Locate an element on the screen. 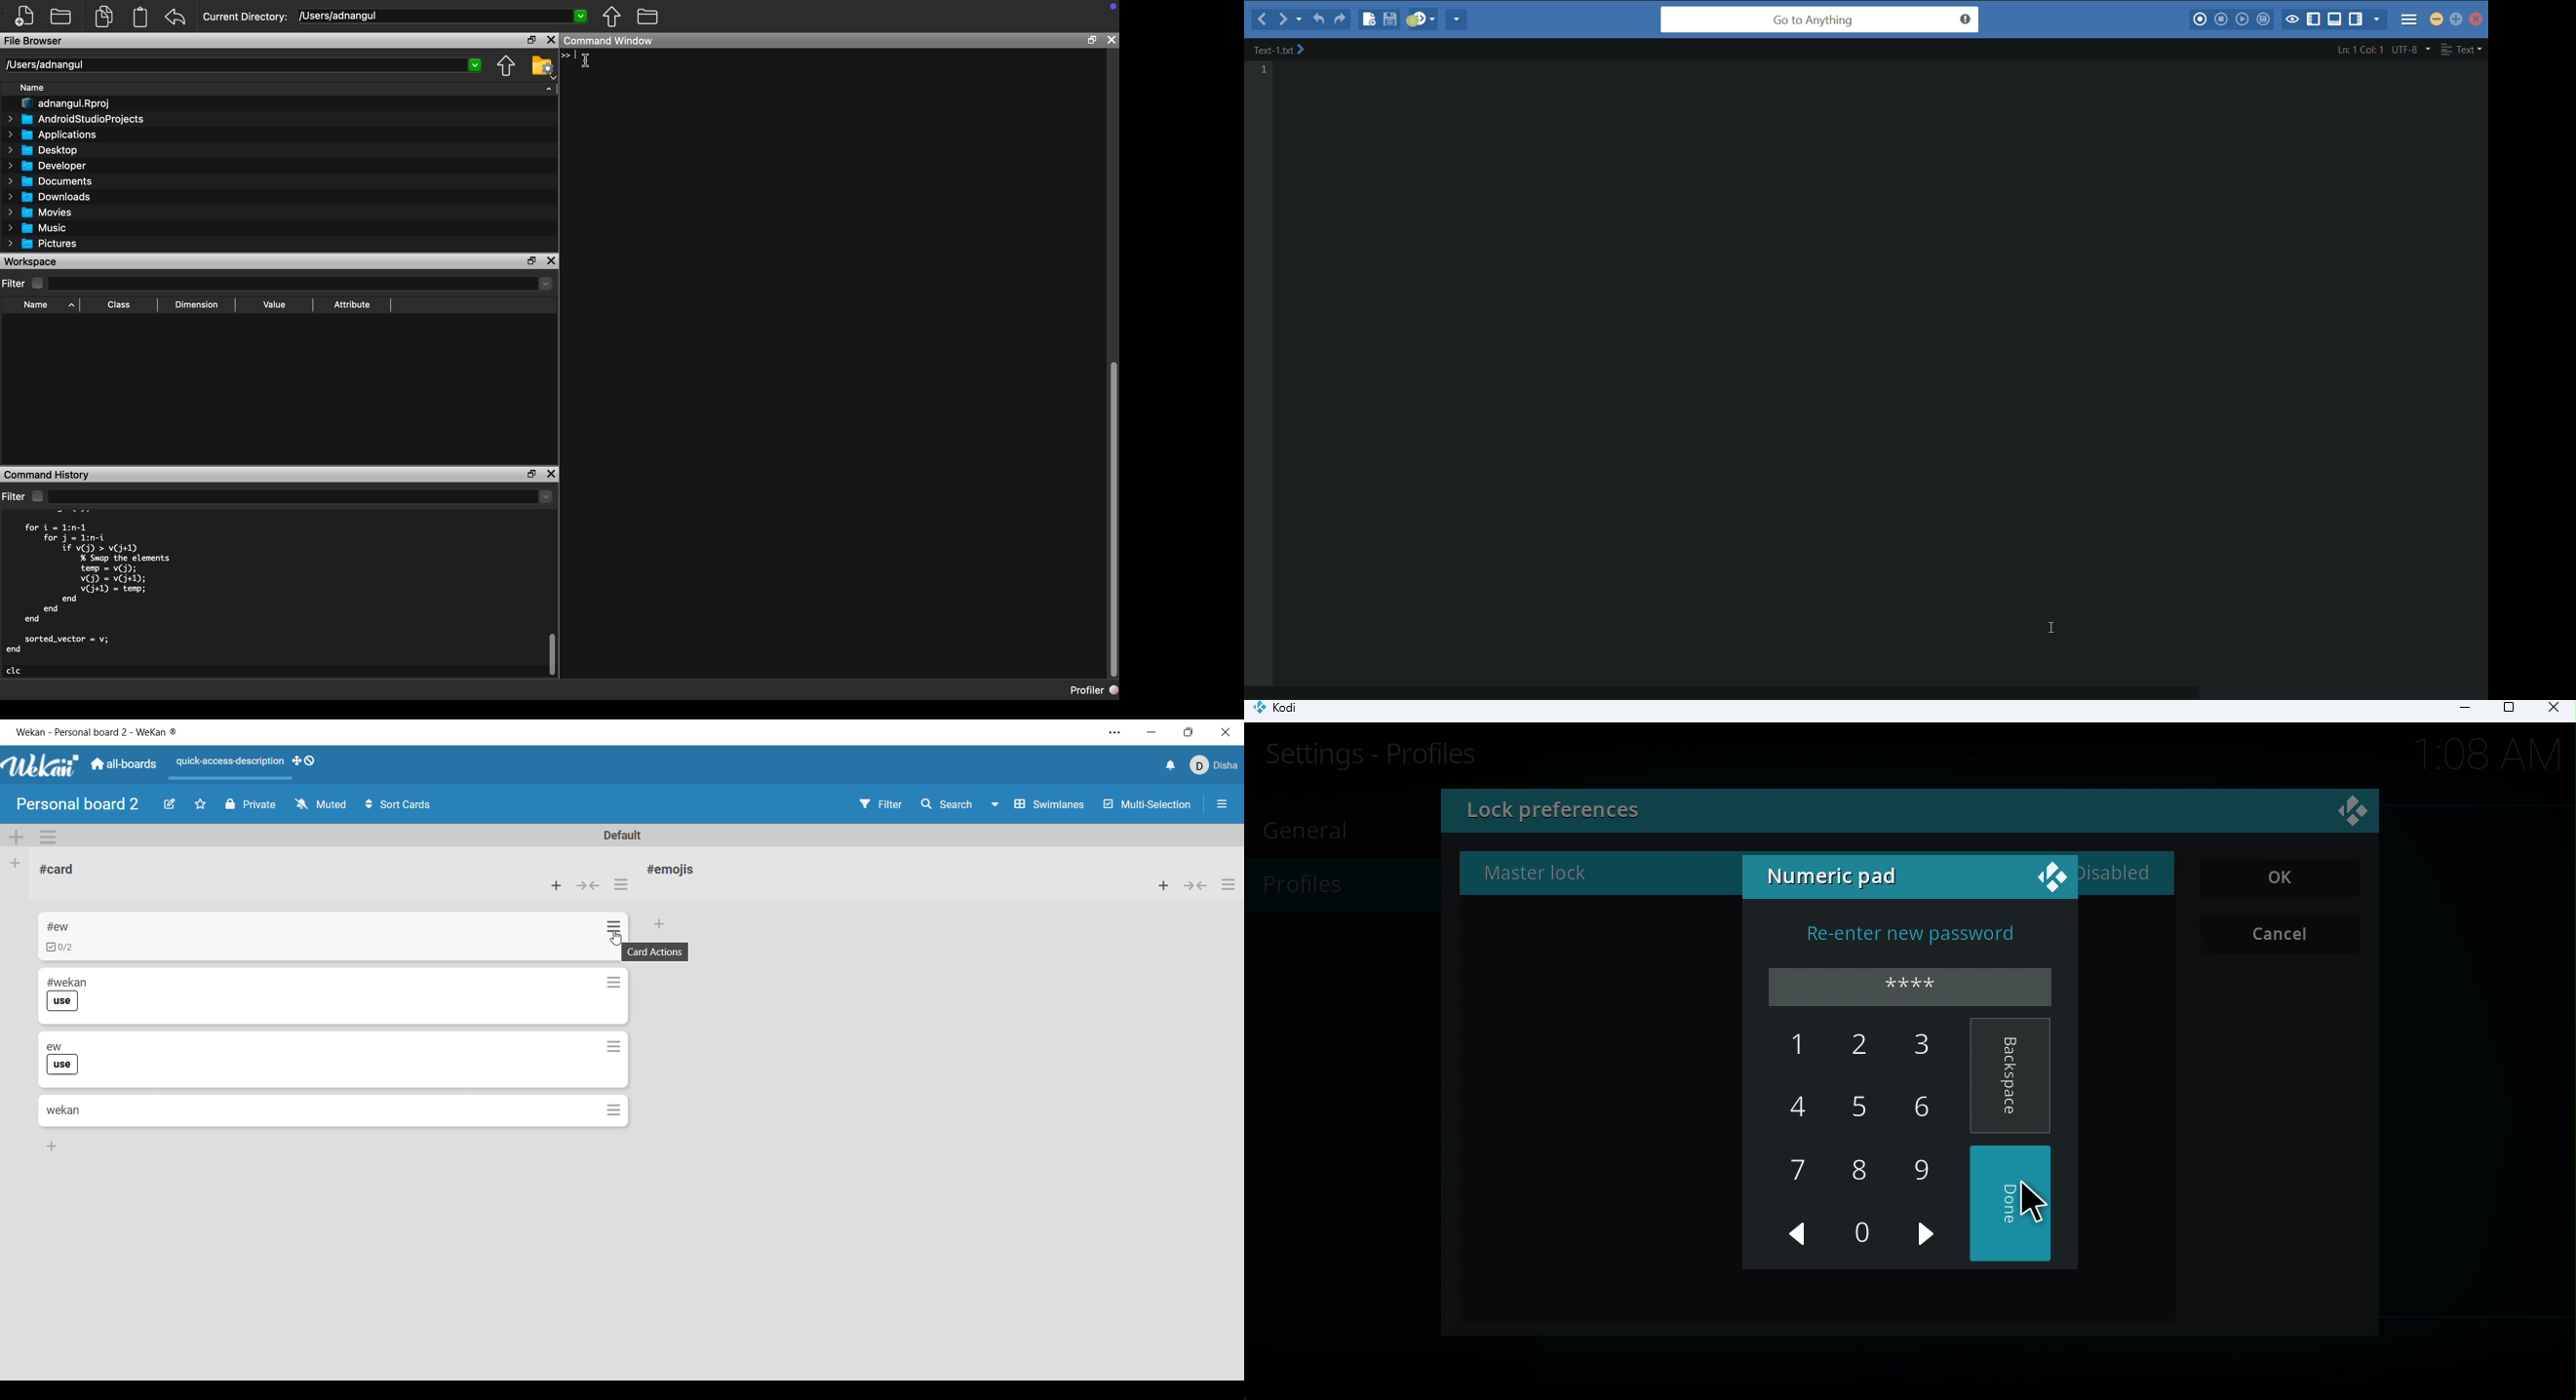 This screenshot has width=2576, height=1400. Add card to bottom of list is located at coordinates (660, 924).